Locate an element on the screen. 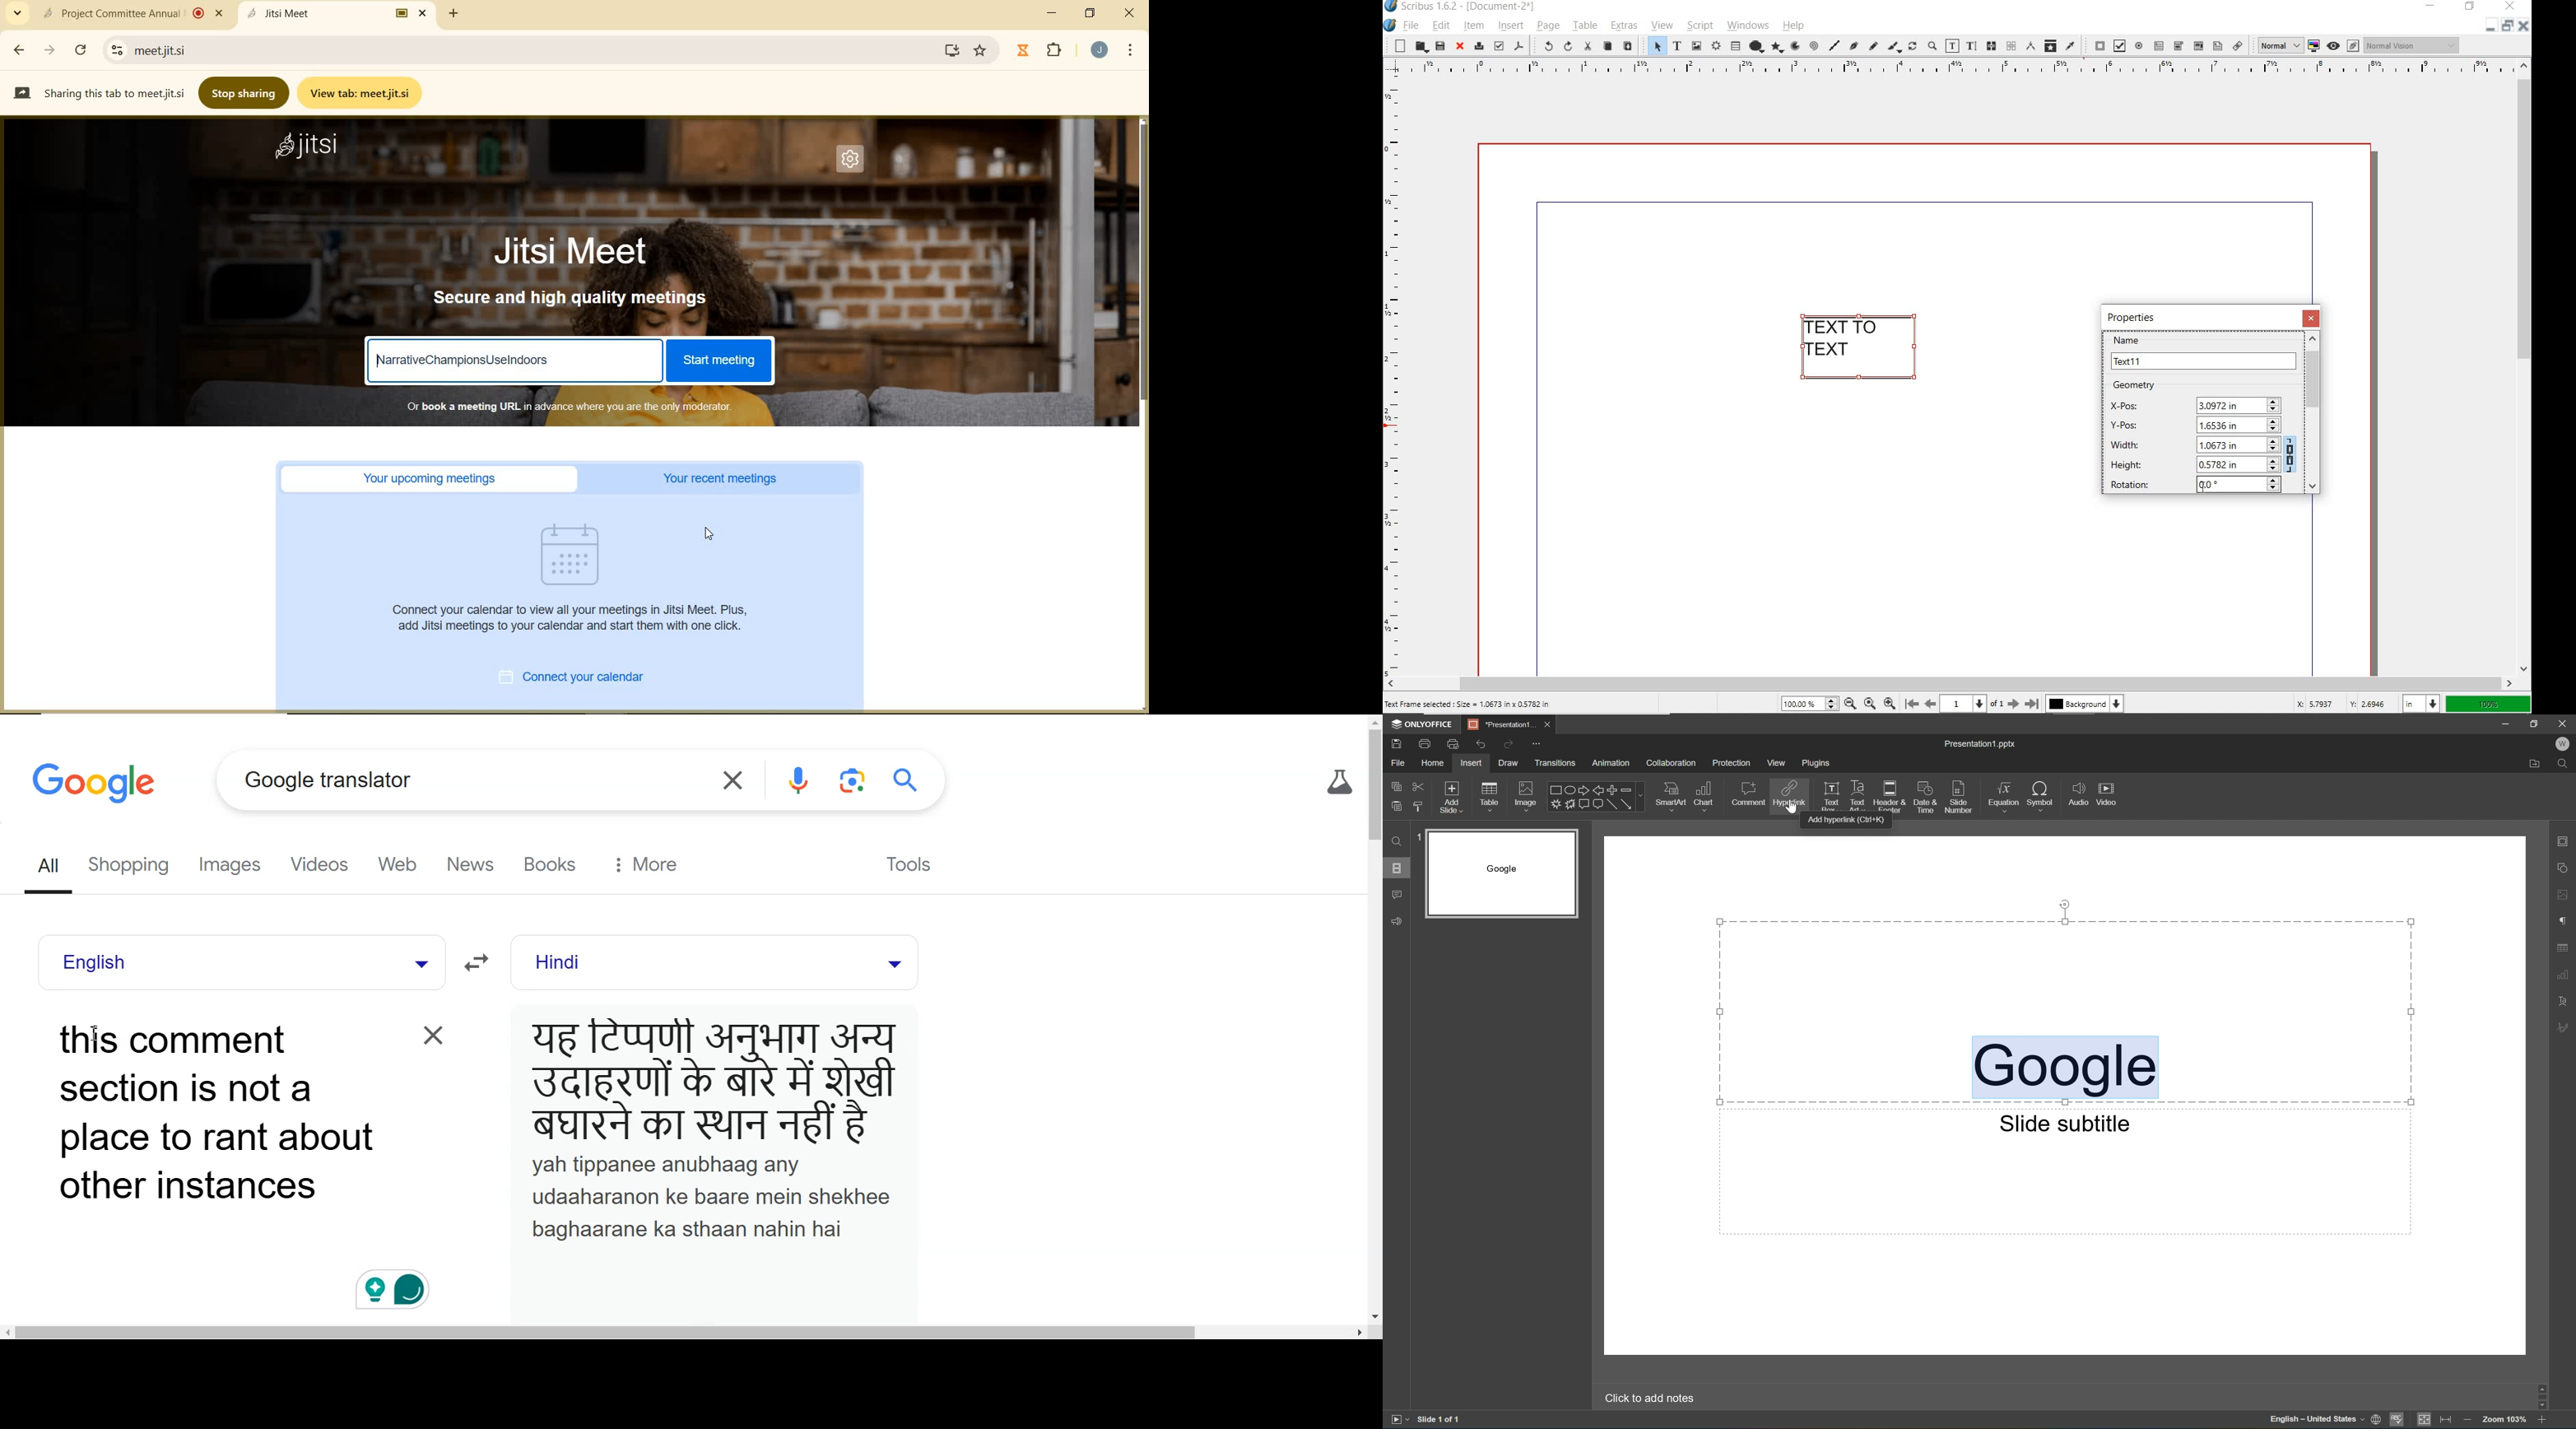 The image size is (2576, 1456). TEXT FRAME SELECTED is located at coordinates (1864, 348).